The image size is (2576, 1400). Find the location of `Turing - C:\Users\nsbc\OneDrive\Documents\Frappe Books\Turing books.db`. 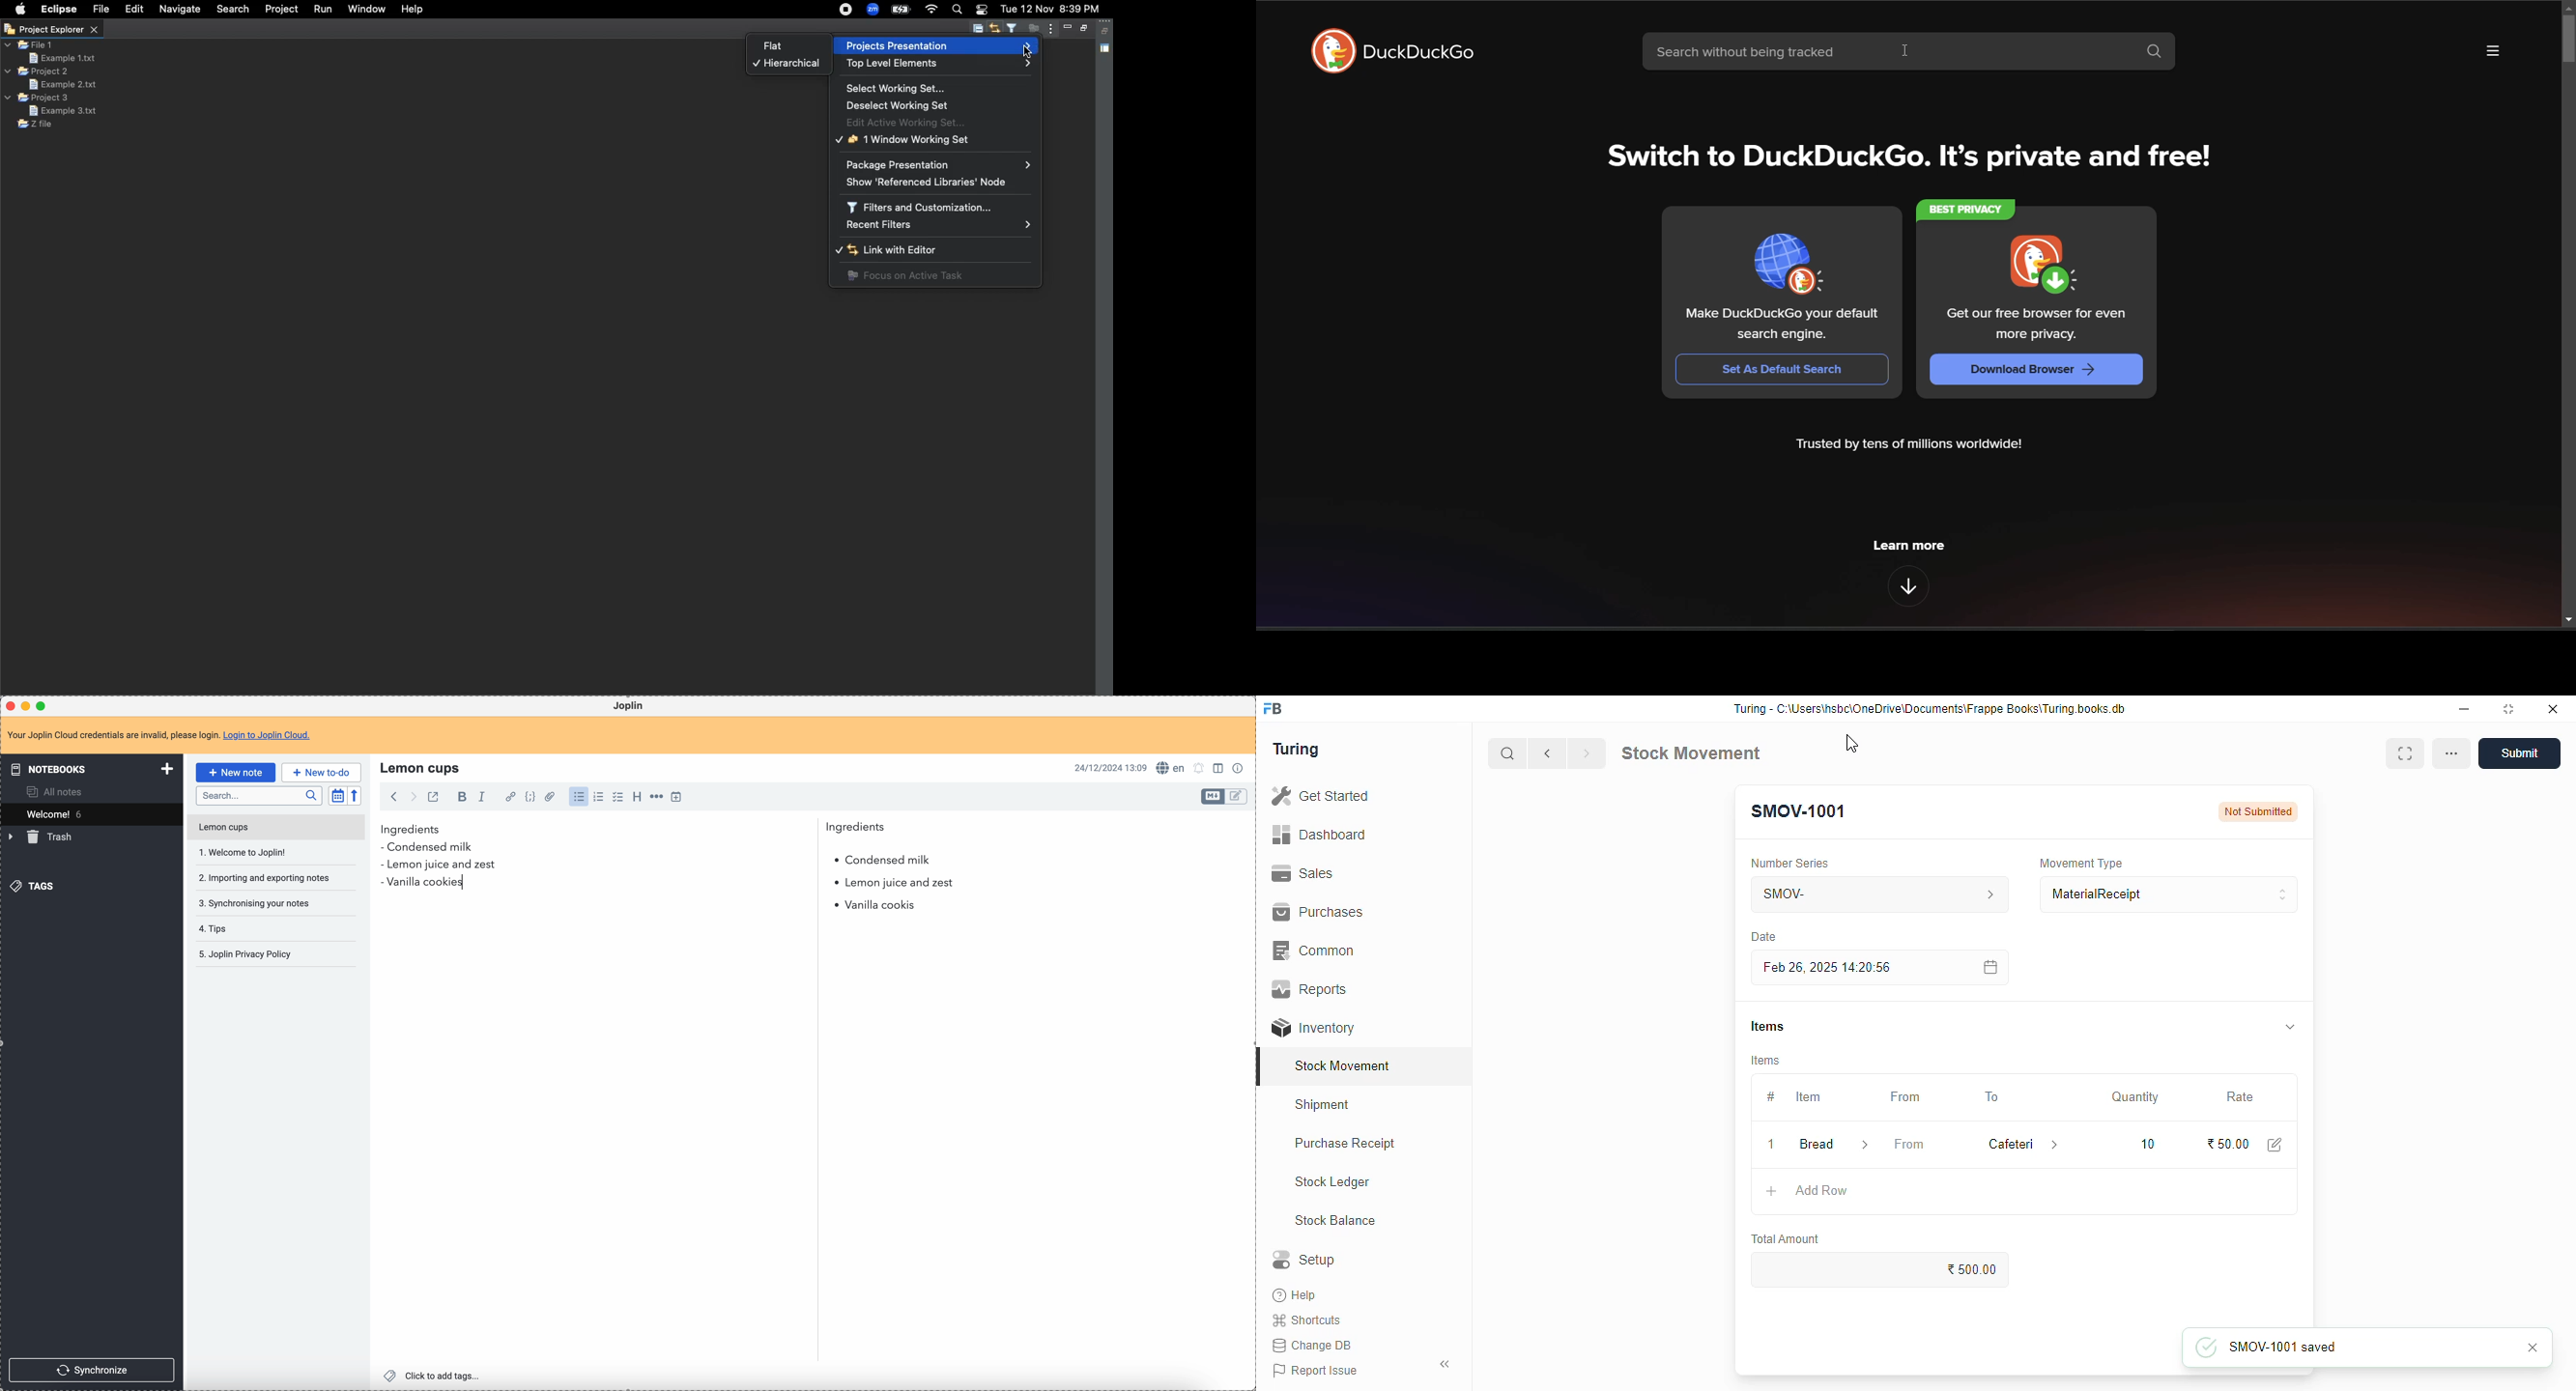

Turing - C:\Users\nsbc\OneDrive\Documents\Frappe Books\Turing books.db is located at coordinates (1931, 709).